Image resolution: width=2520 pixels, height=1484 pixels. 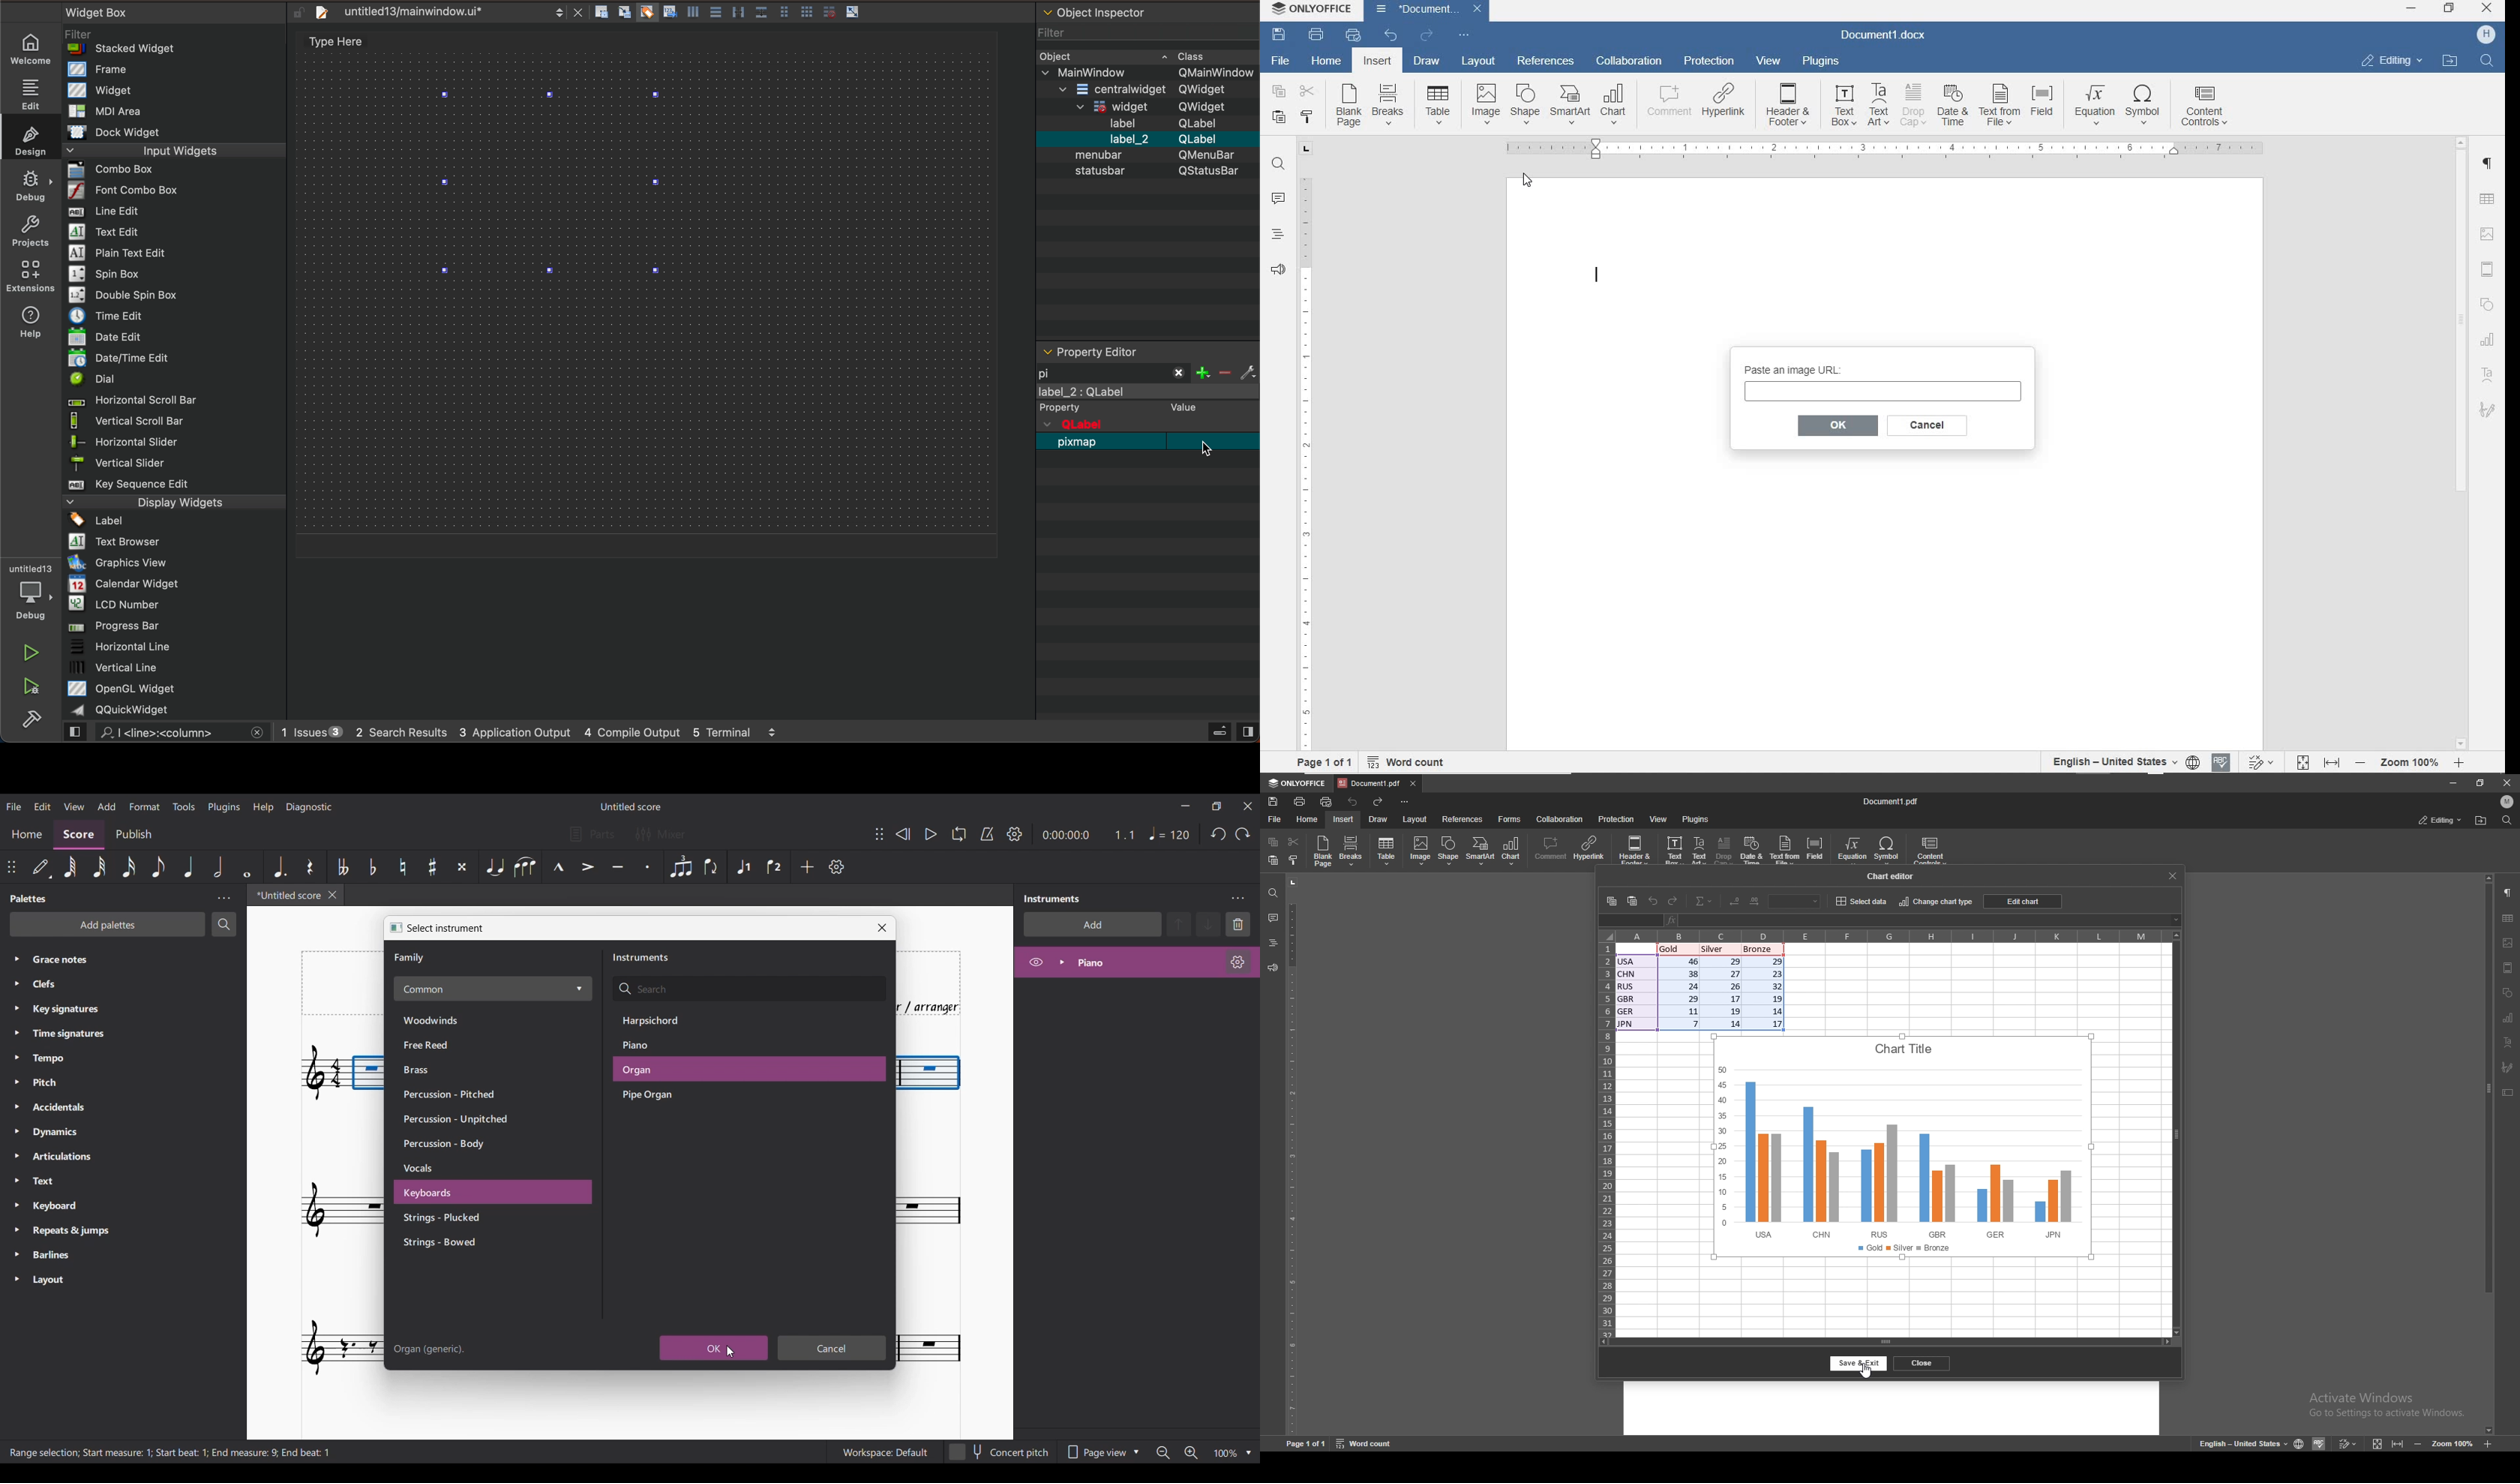 What do you see at coordinates (774, 867) in the screenshot?
I see `Voice 2` at bounding box center [774, 867].